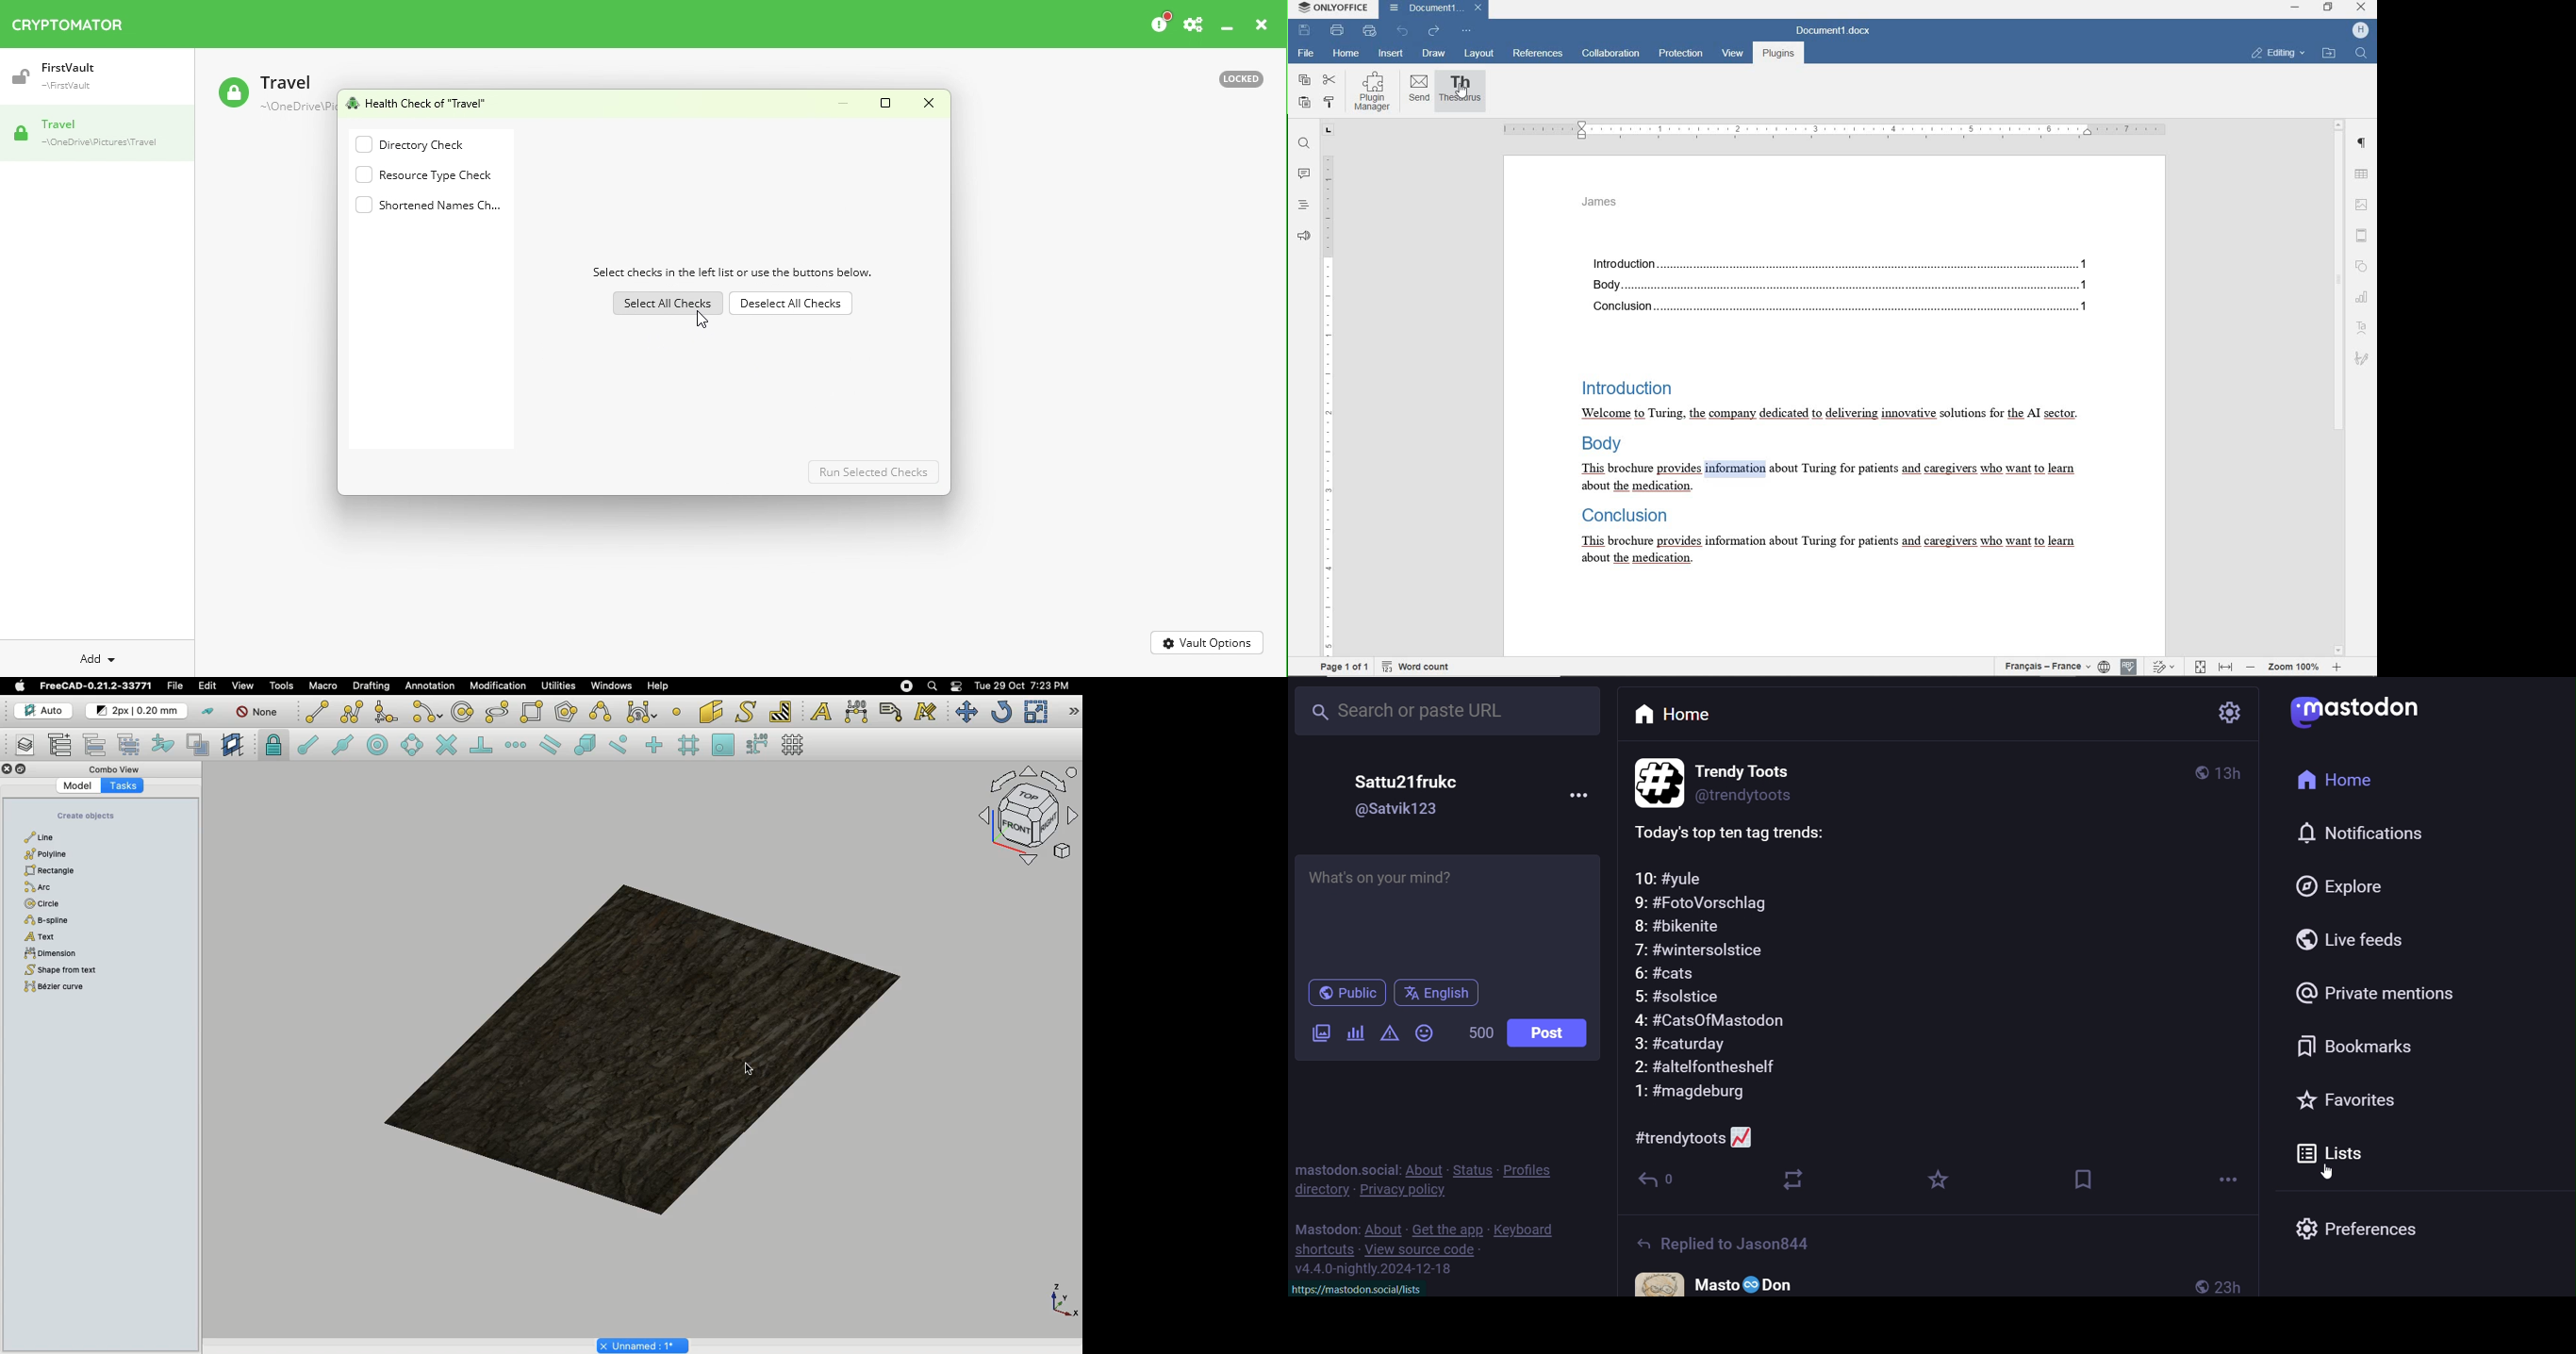  Describe the element at coordinates (1424, 1033) in the screenshot. I see `emoji` at that location.